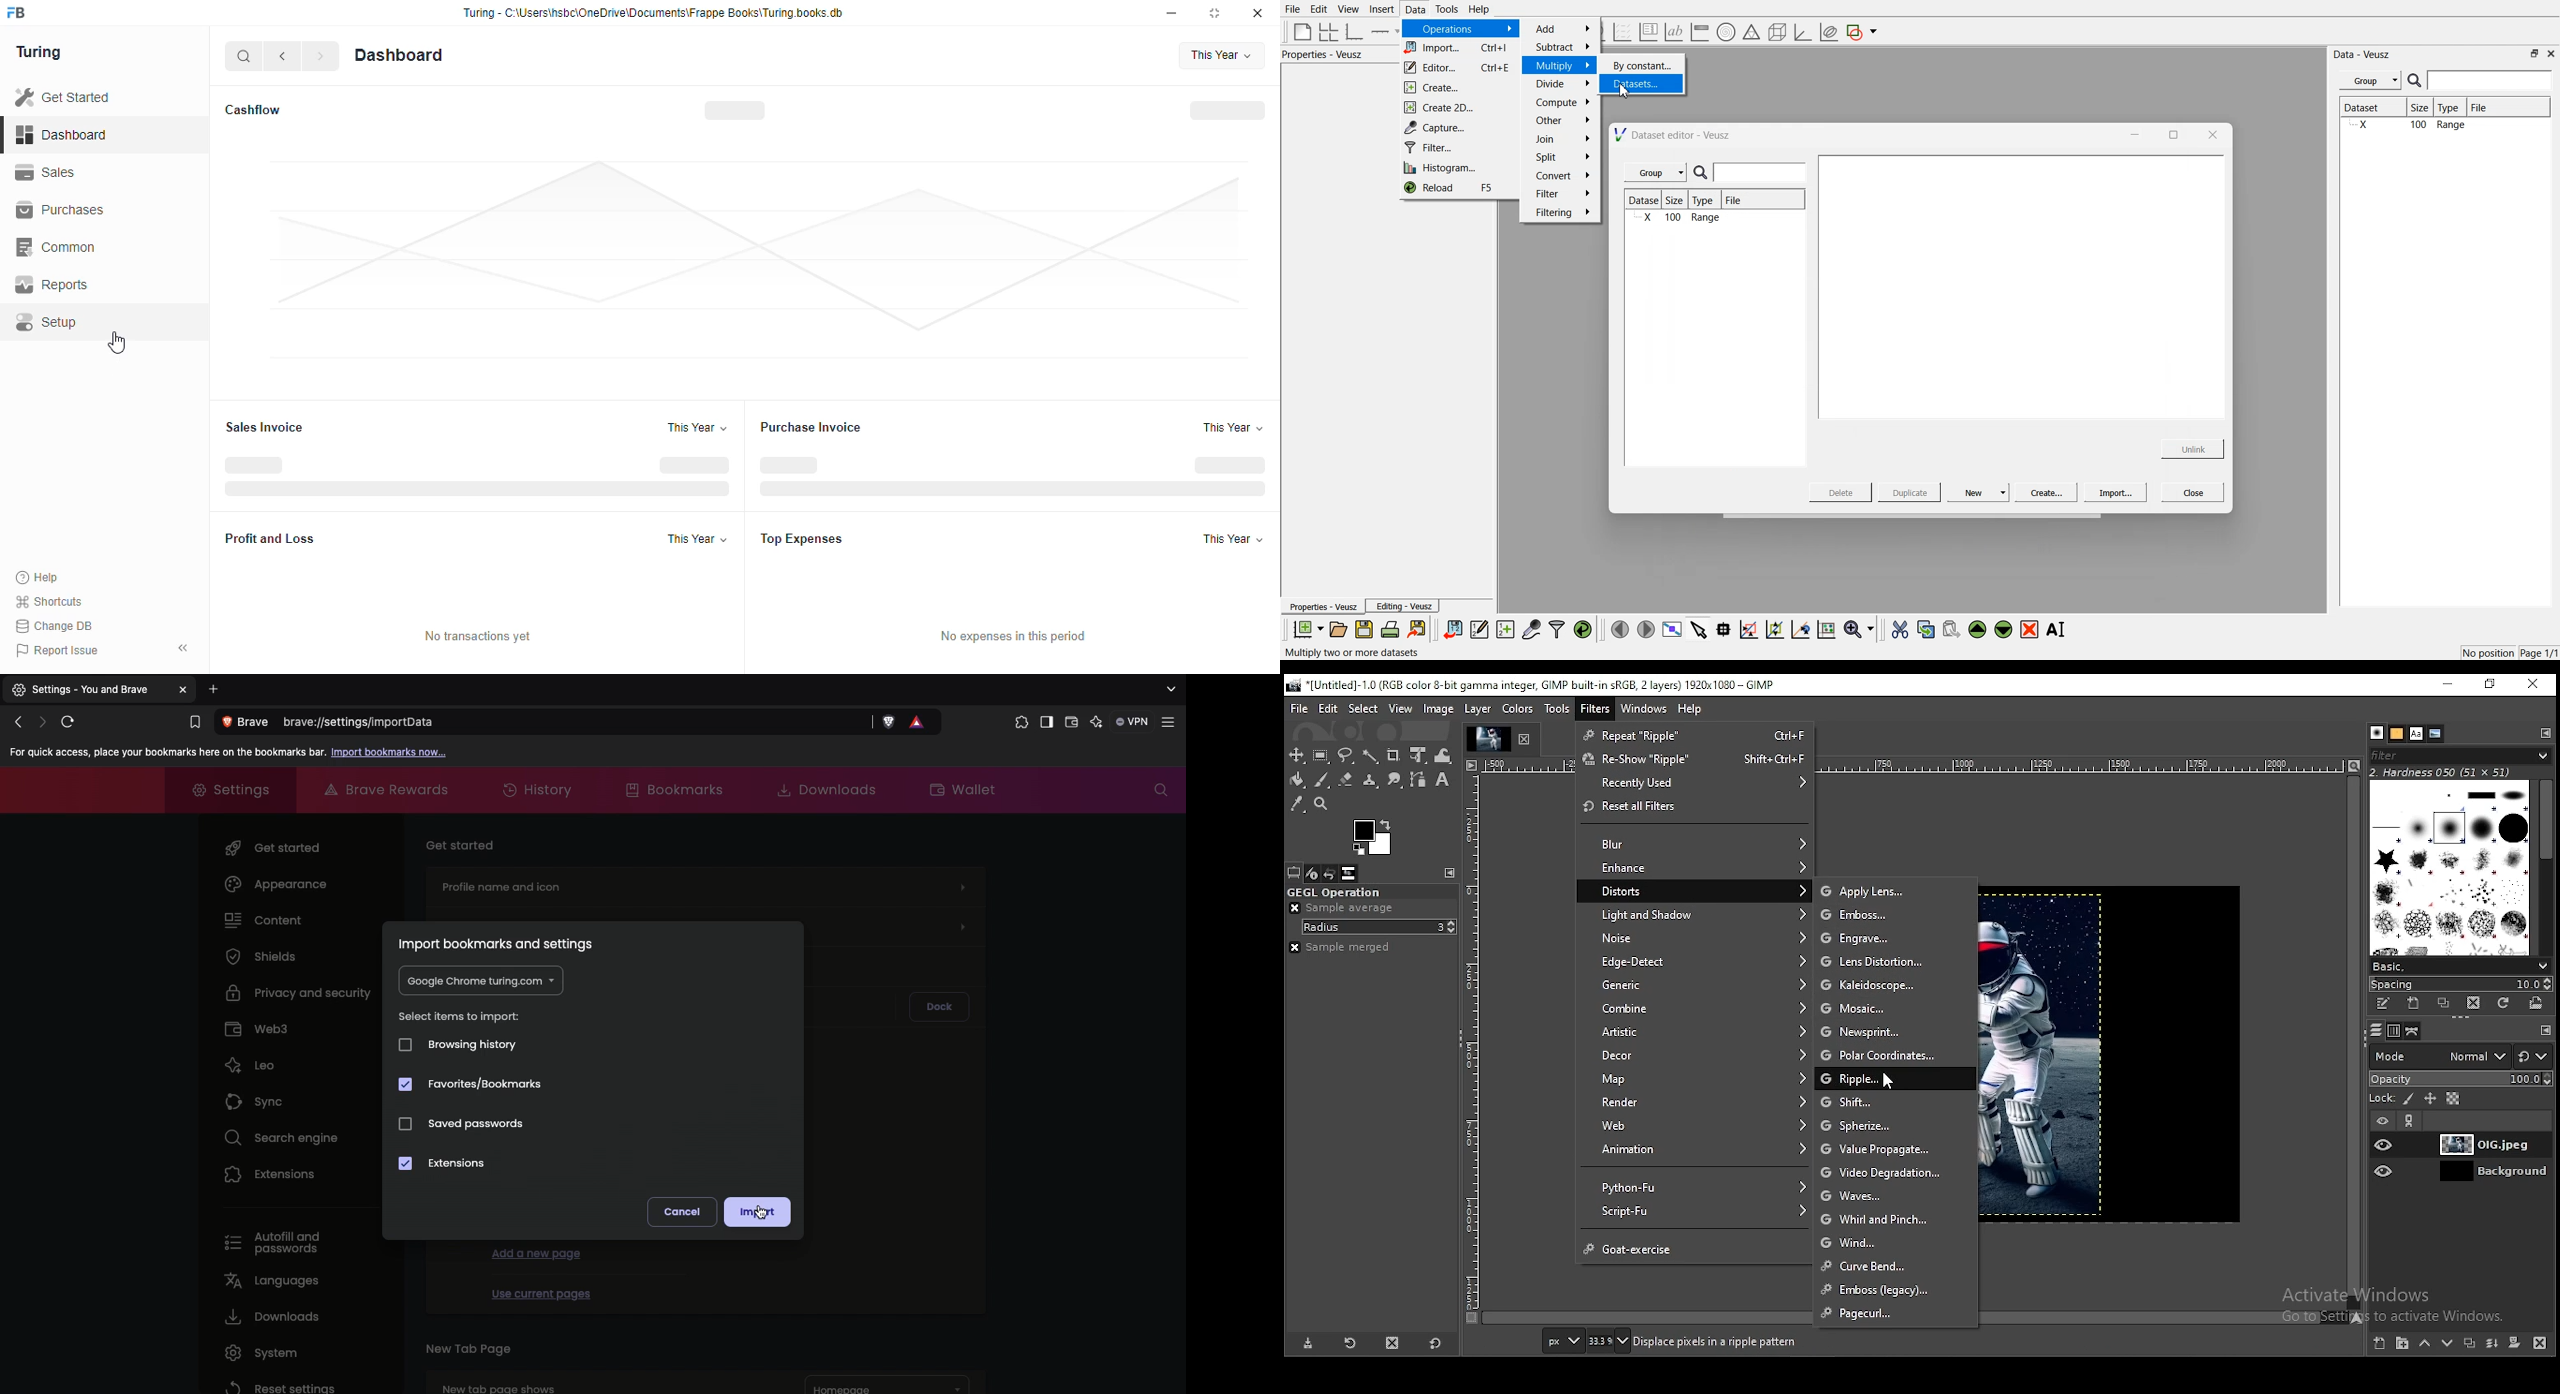  Describe the element at coordinates (1645, 85) in the screenshot. I see `Datasets...` at that location.